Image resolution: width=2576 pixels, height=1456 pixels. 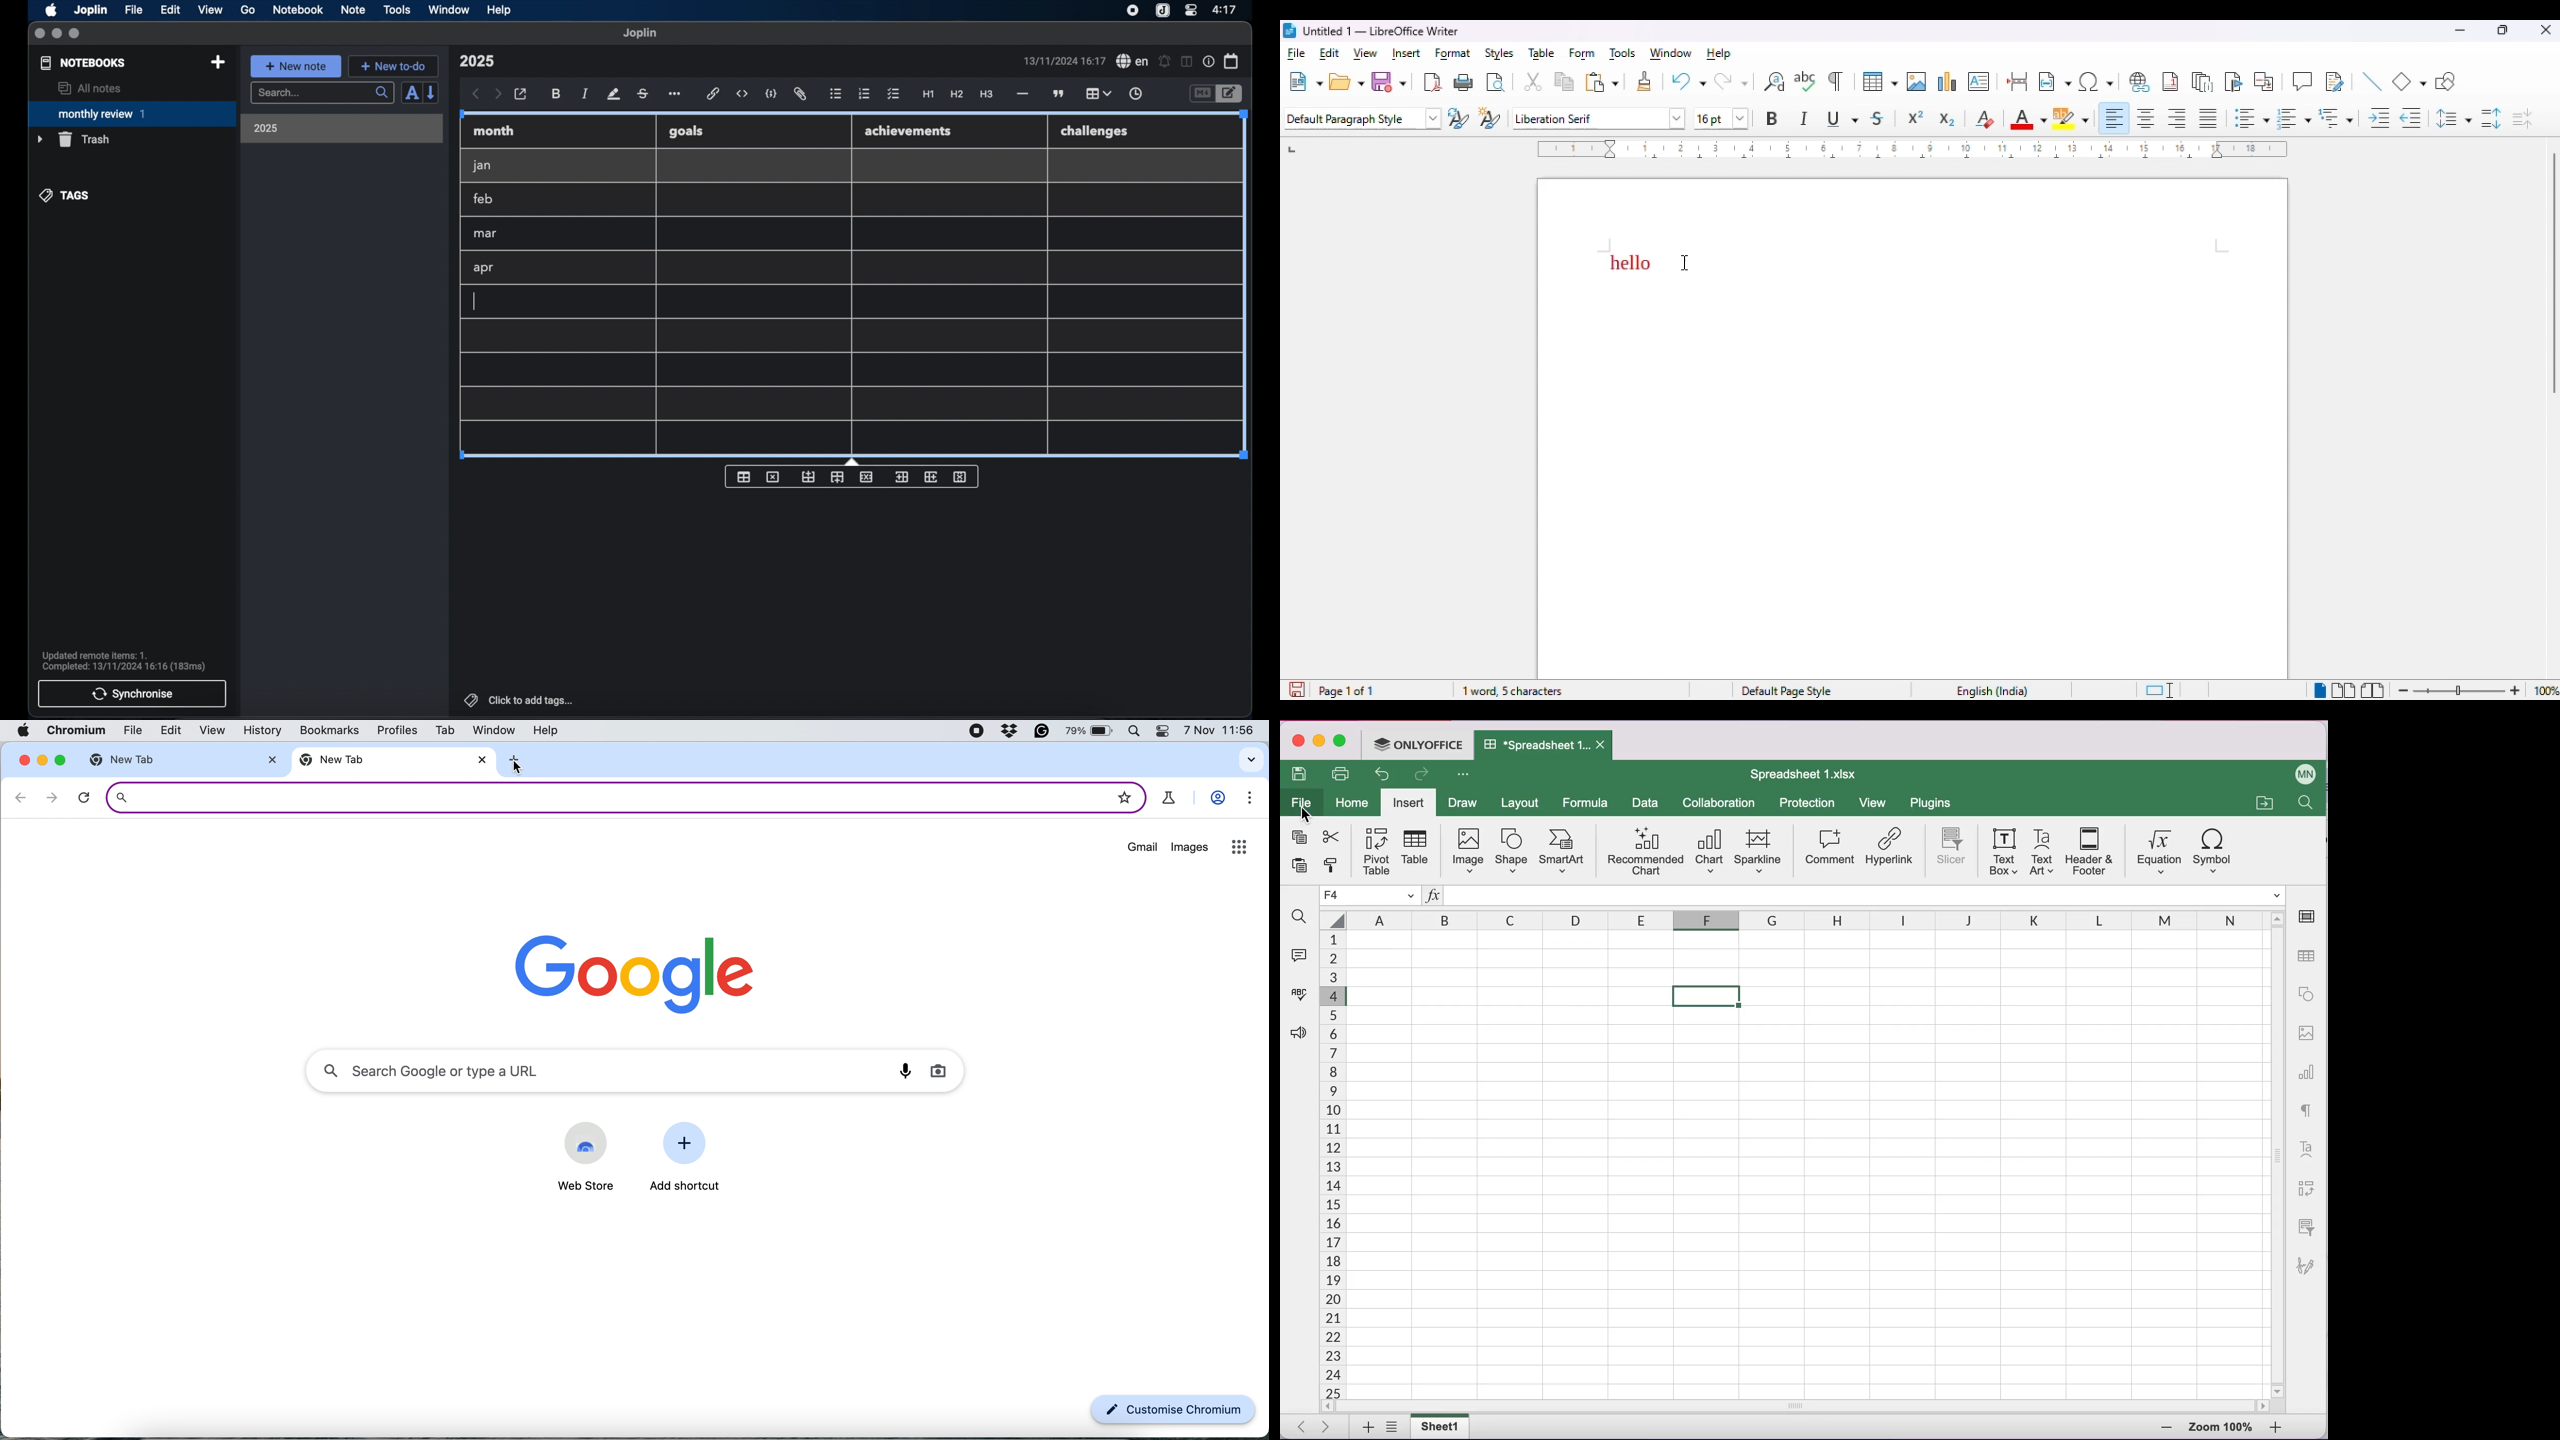 I want to click on print, so click(x=1340, y=775).